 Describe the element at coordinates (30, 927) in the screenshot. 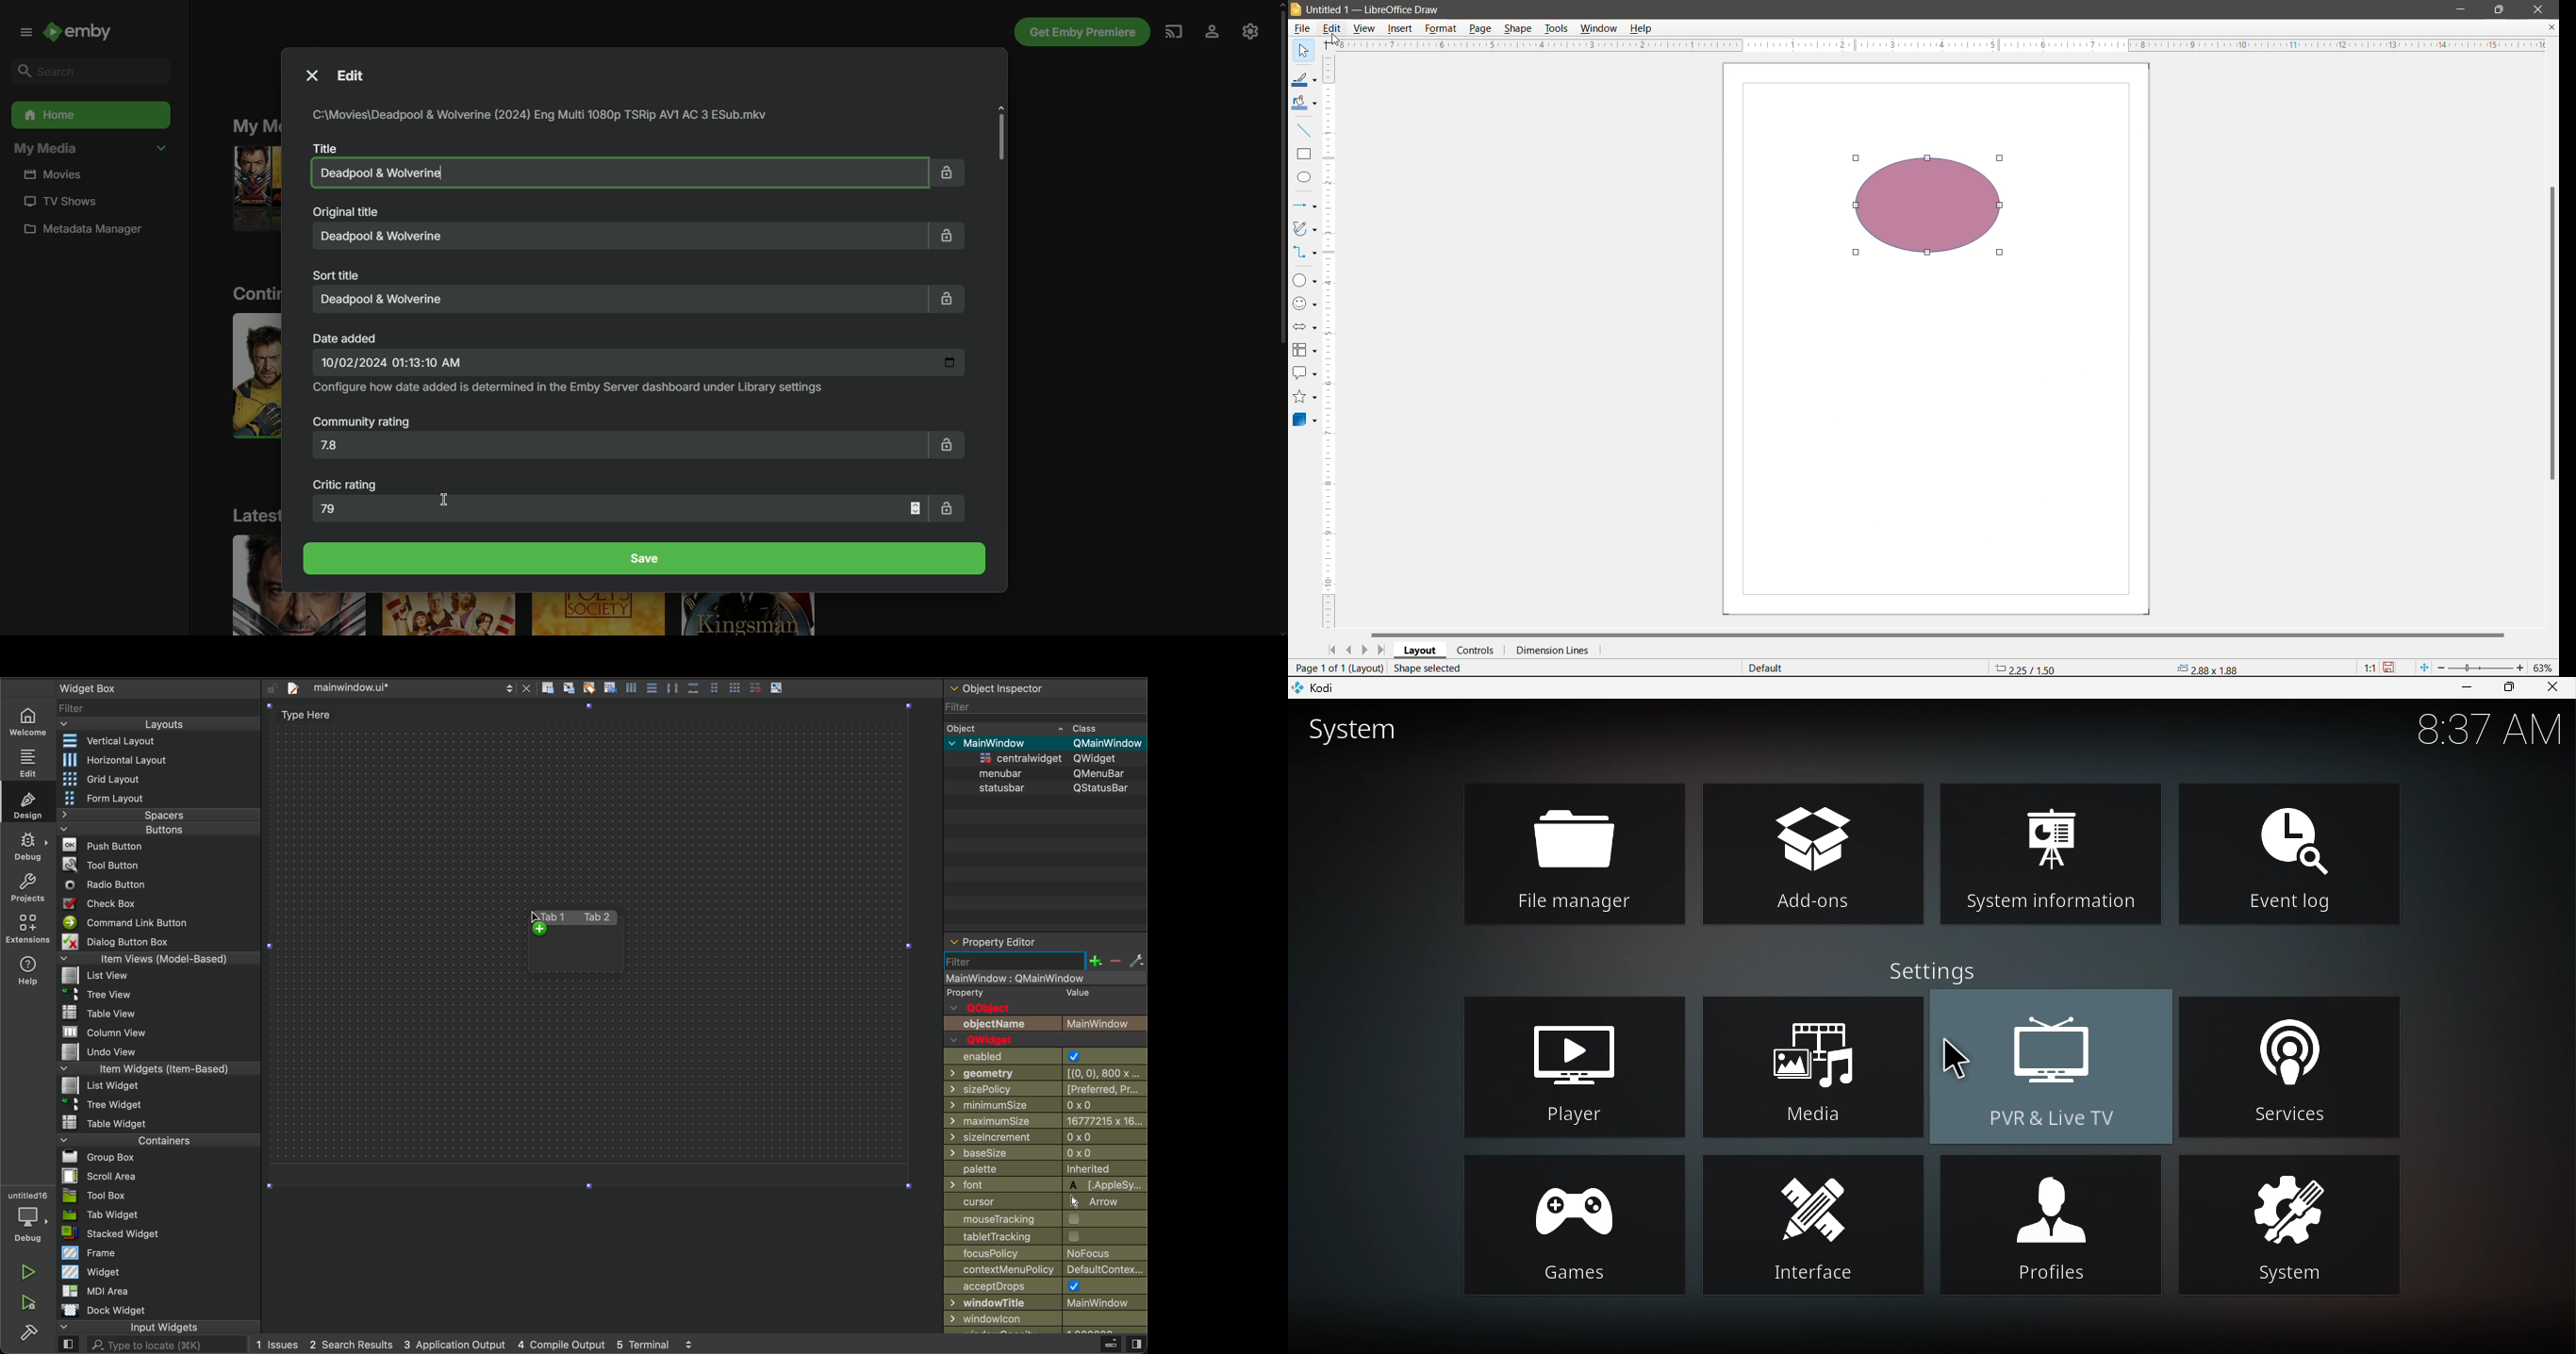

I see `extensions` at that location.